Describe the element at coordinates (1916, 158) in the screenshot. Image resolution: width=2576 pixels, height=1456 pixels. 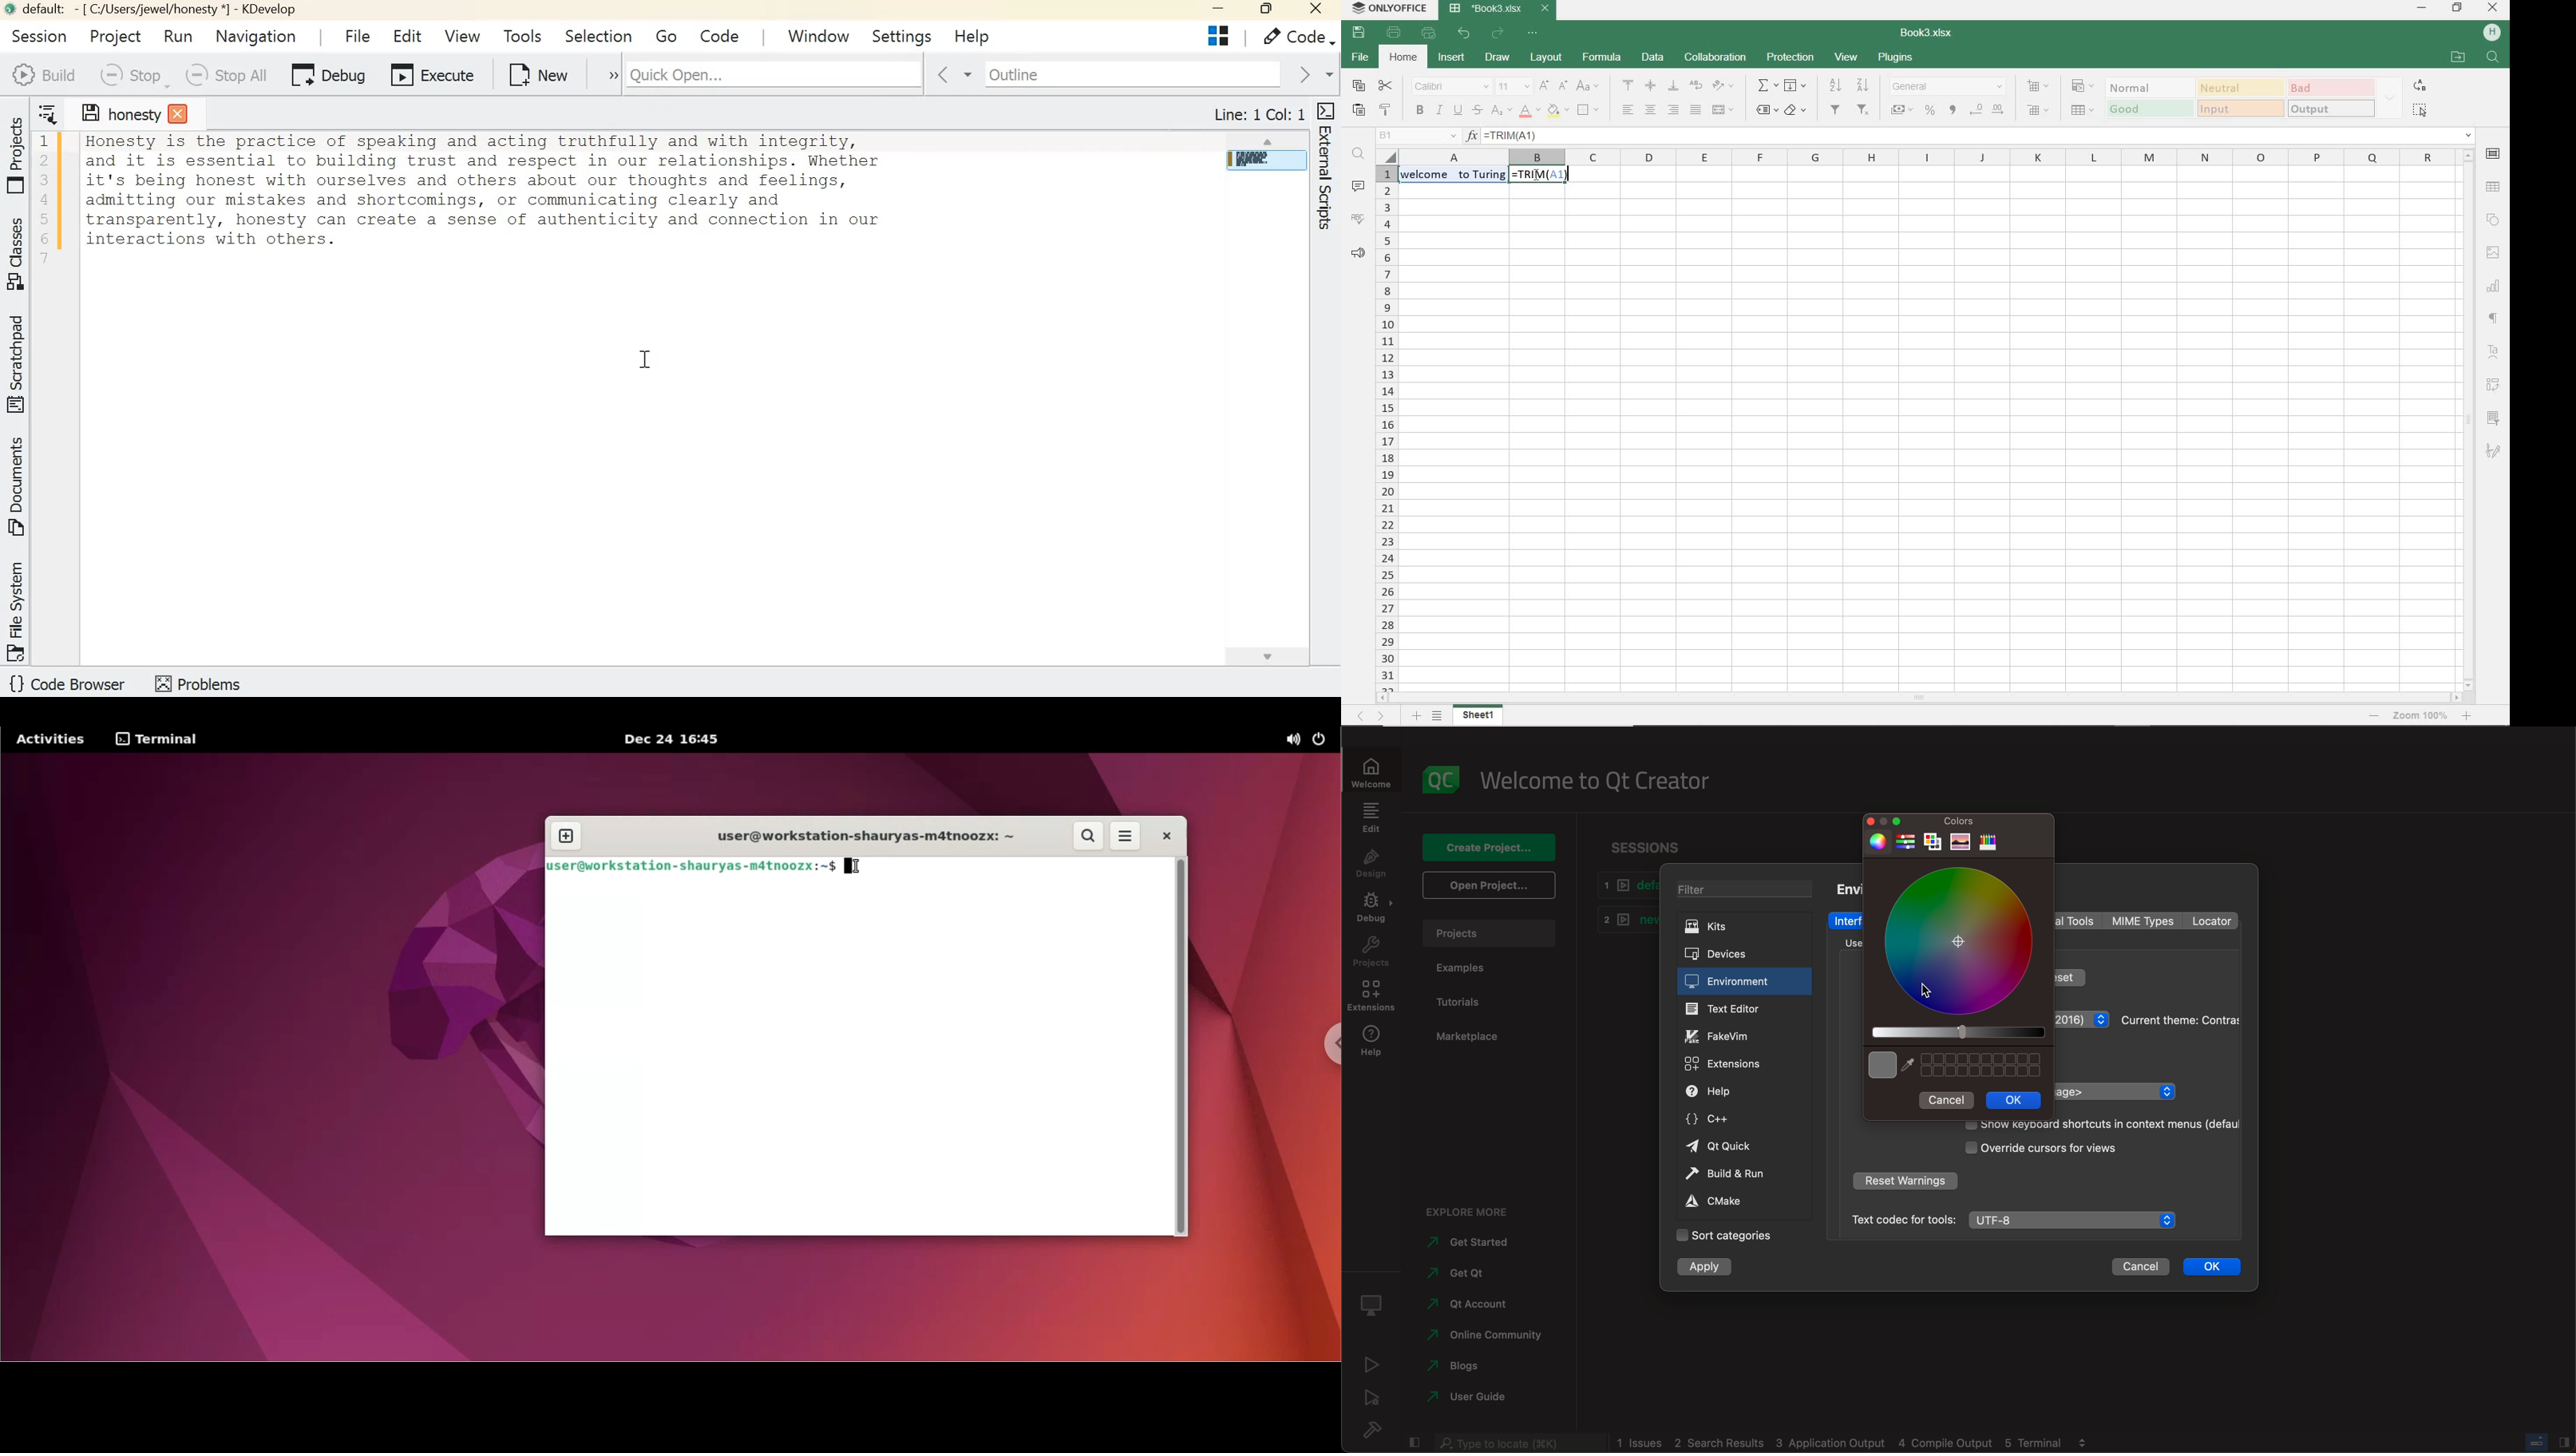
I see `columns` at that location.